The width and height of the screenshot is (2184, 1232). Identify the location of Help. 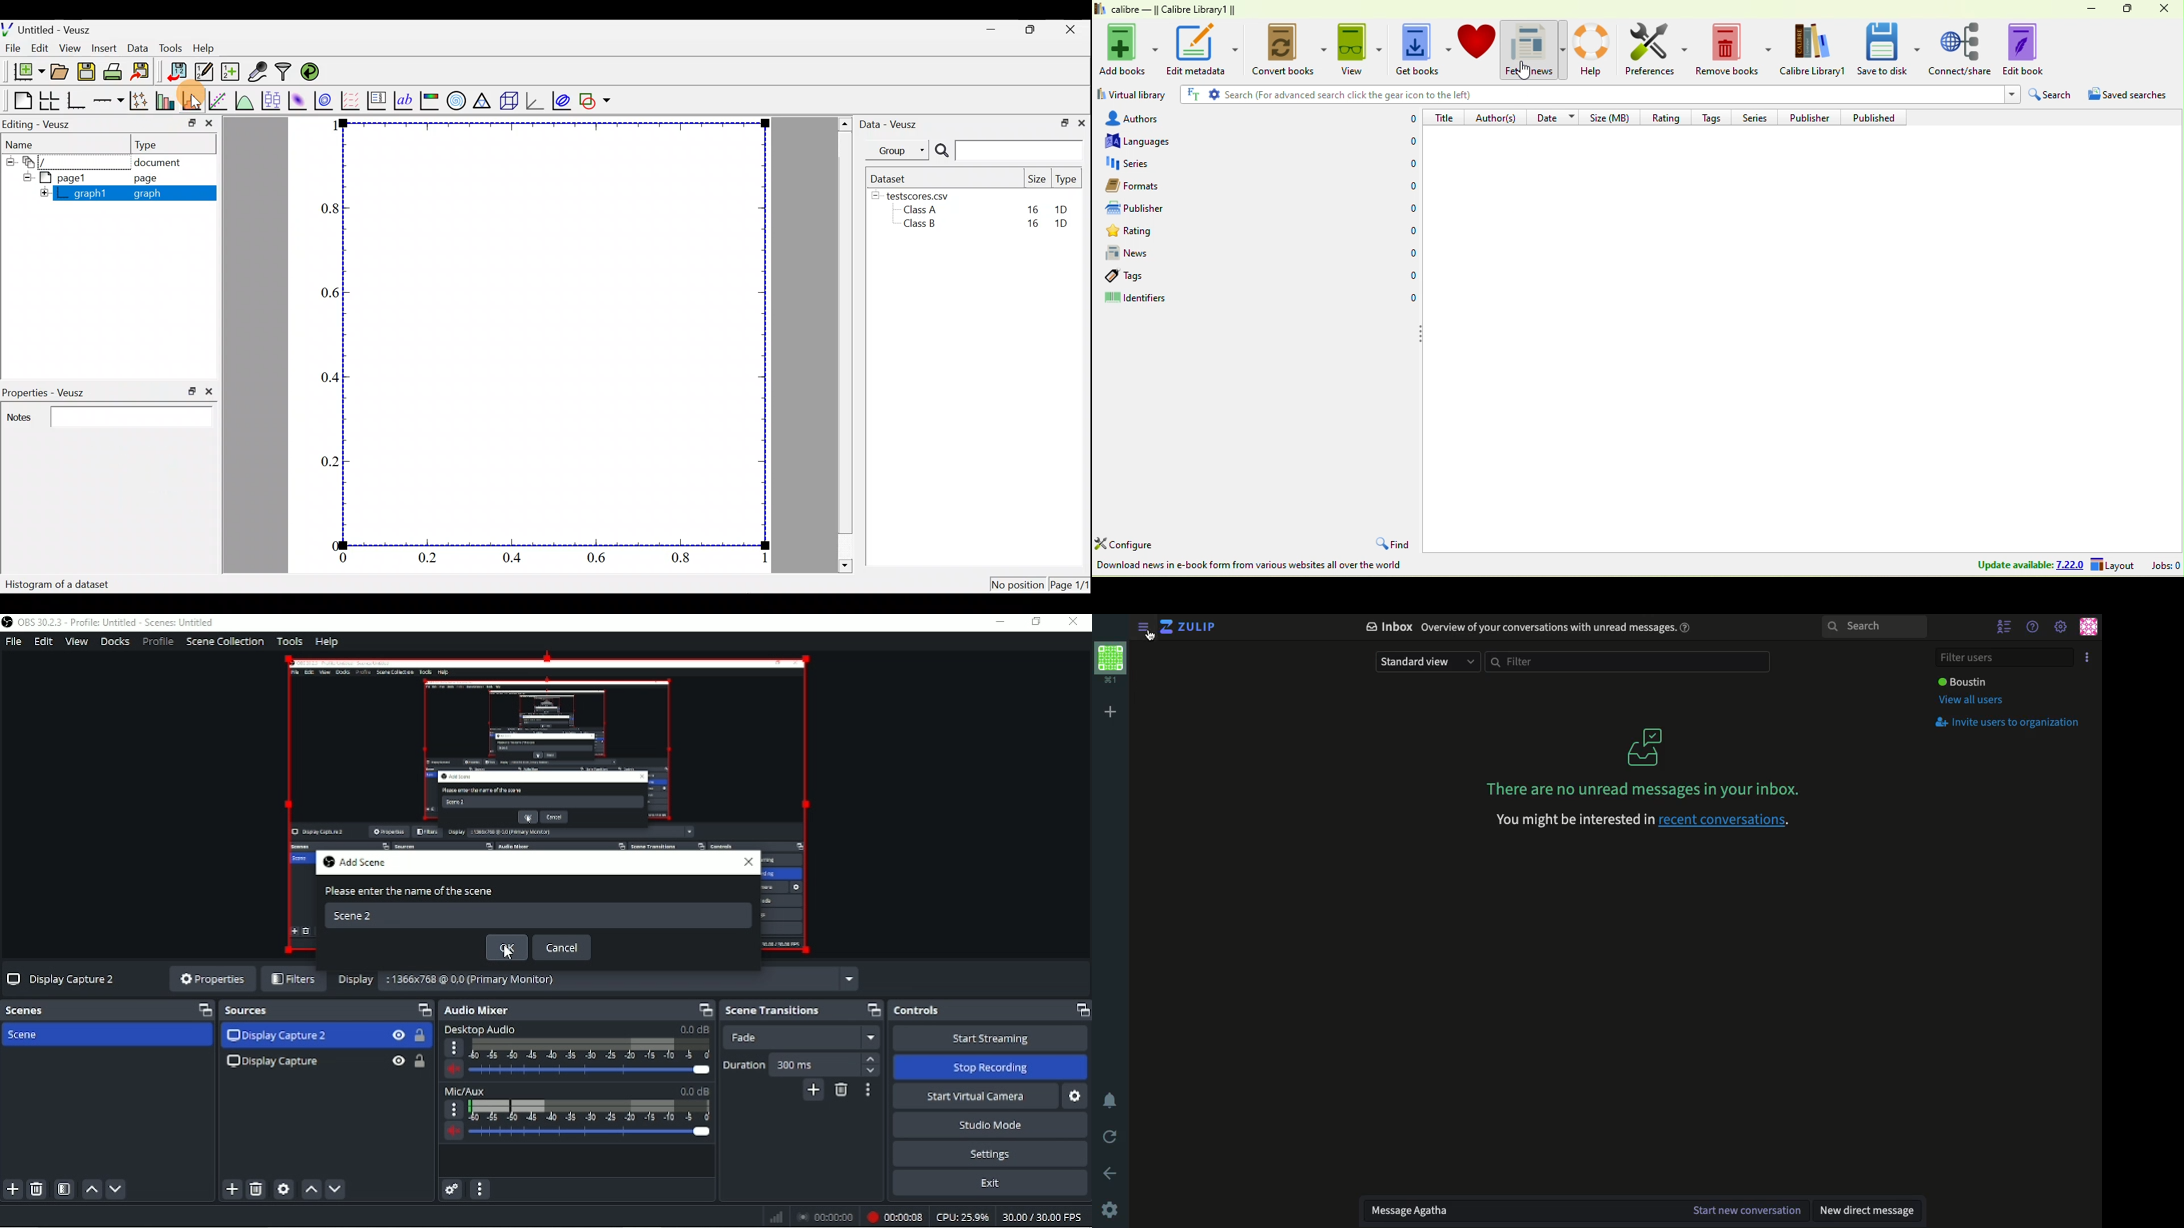
(208, 49).